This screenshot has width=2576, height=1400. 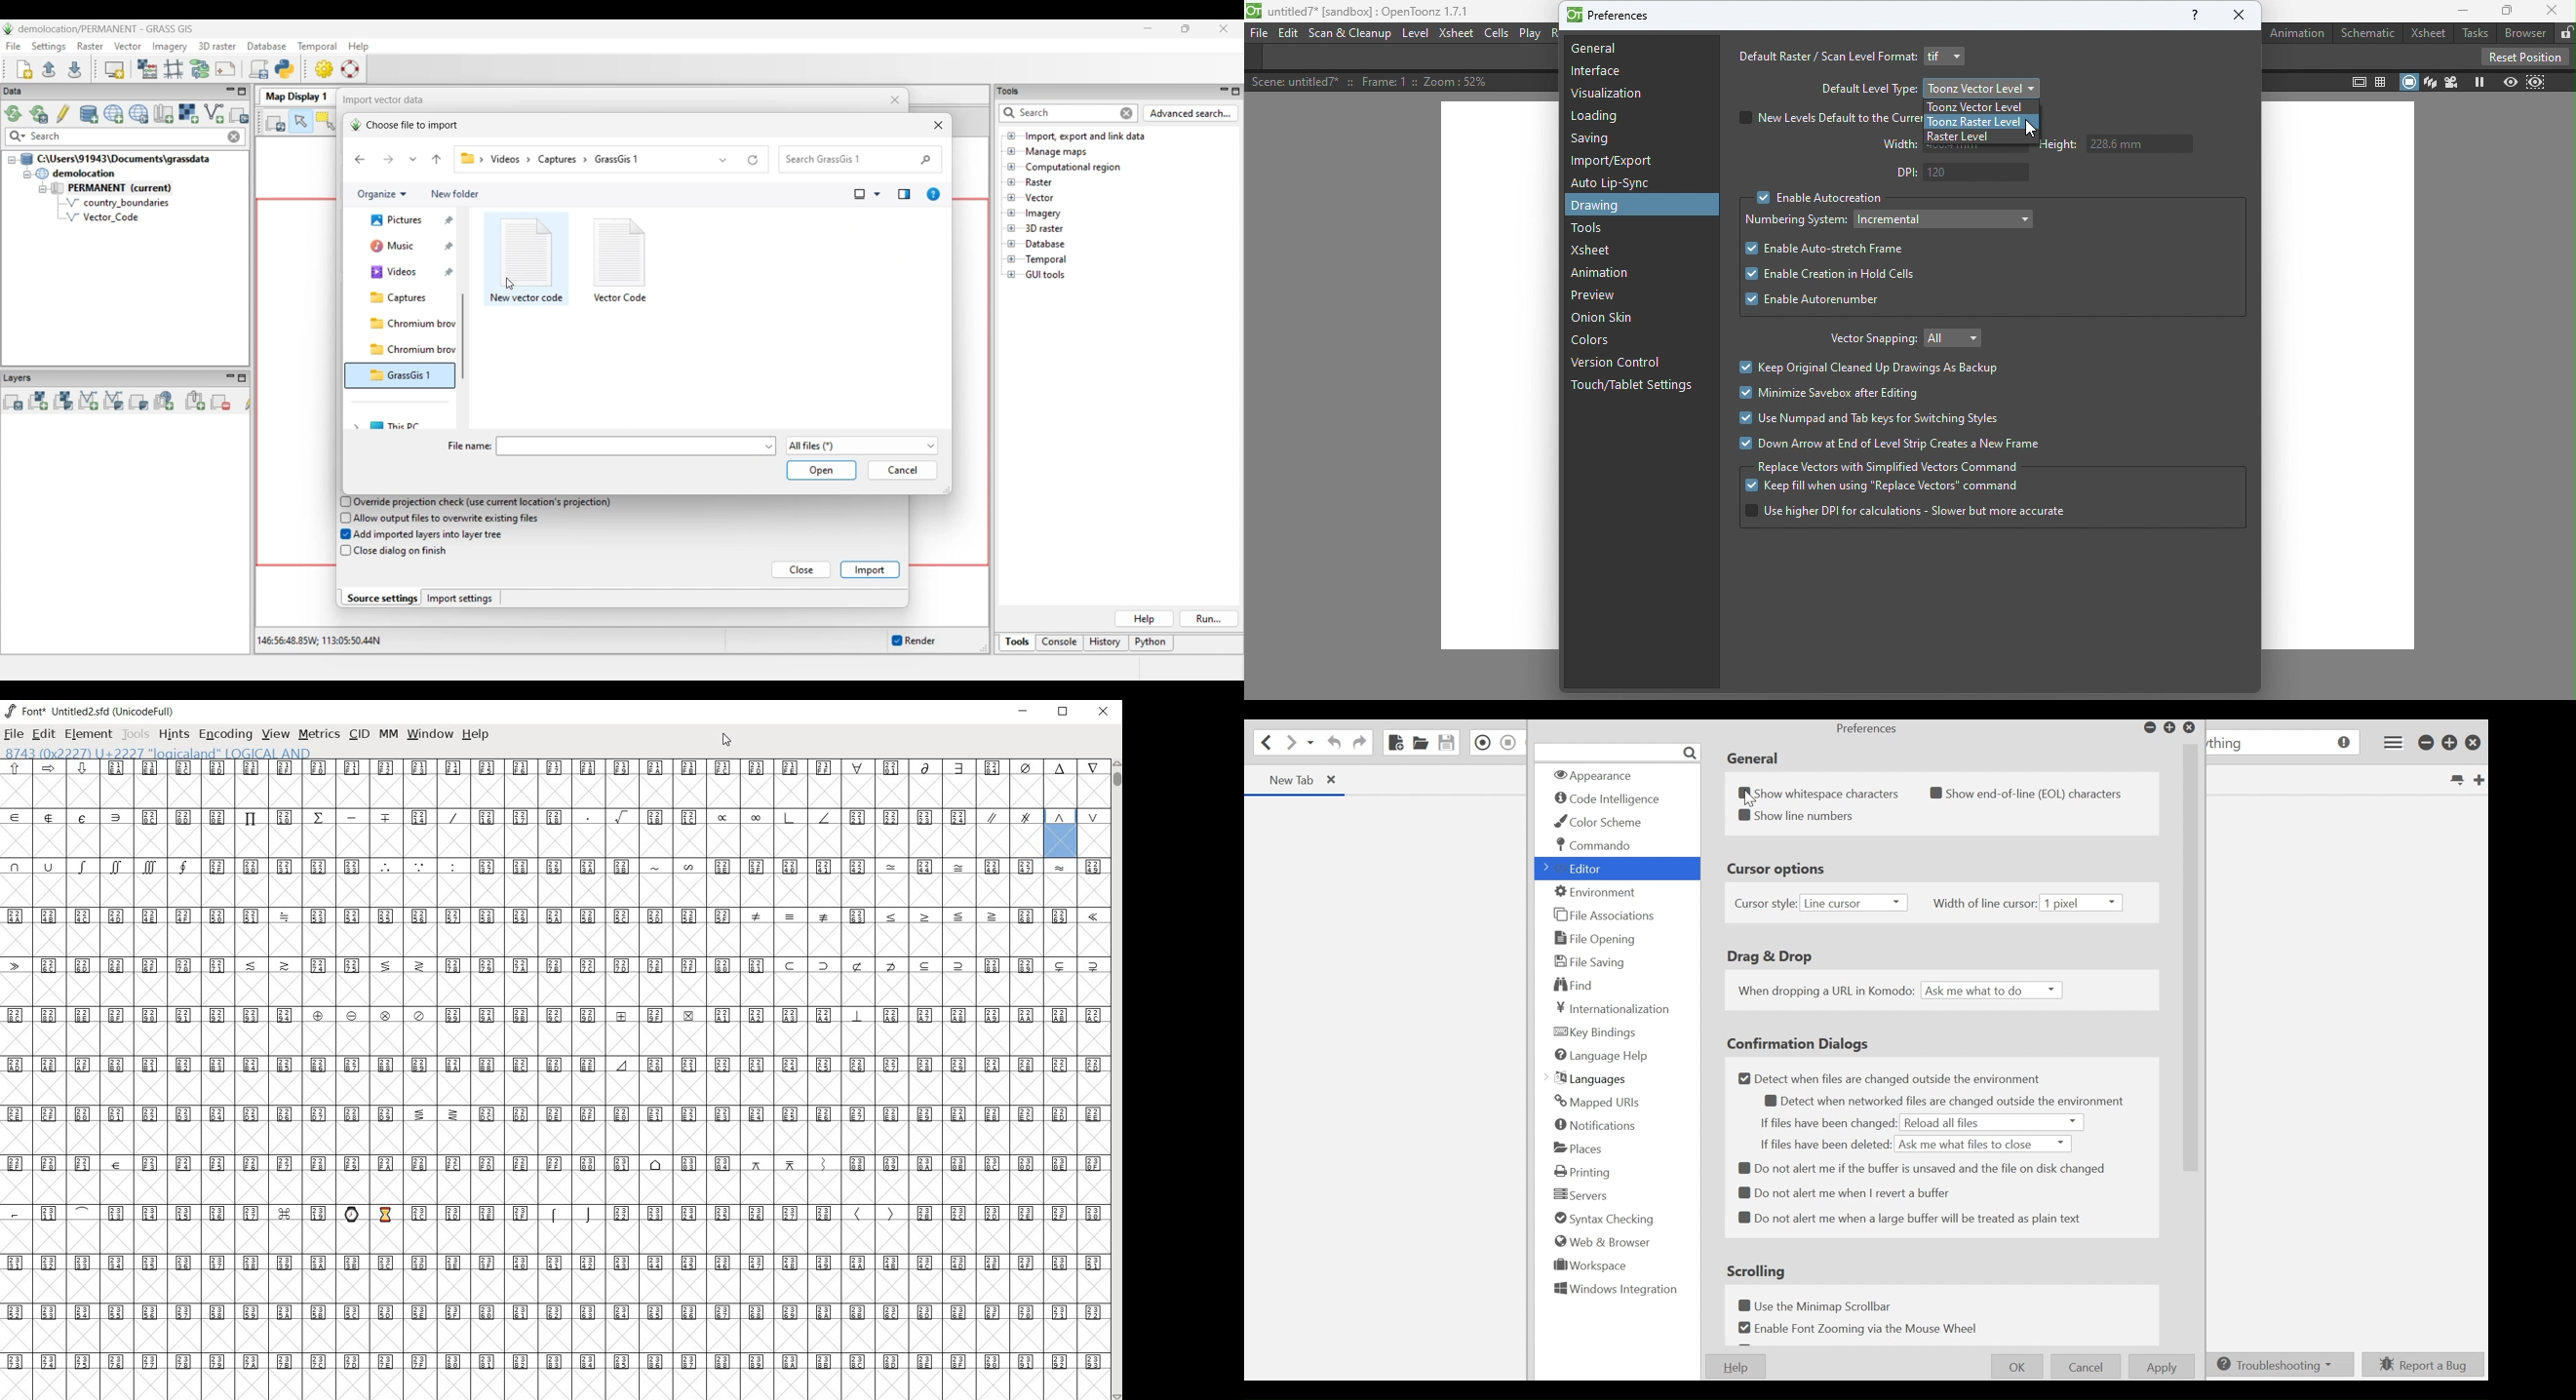 I want to click on Find, so click(x=1571, y=985).